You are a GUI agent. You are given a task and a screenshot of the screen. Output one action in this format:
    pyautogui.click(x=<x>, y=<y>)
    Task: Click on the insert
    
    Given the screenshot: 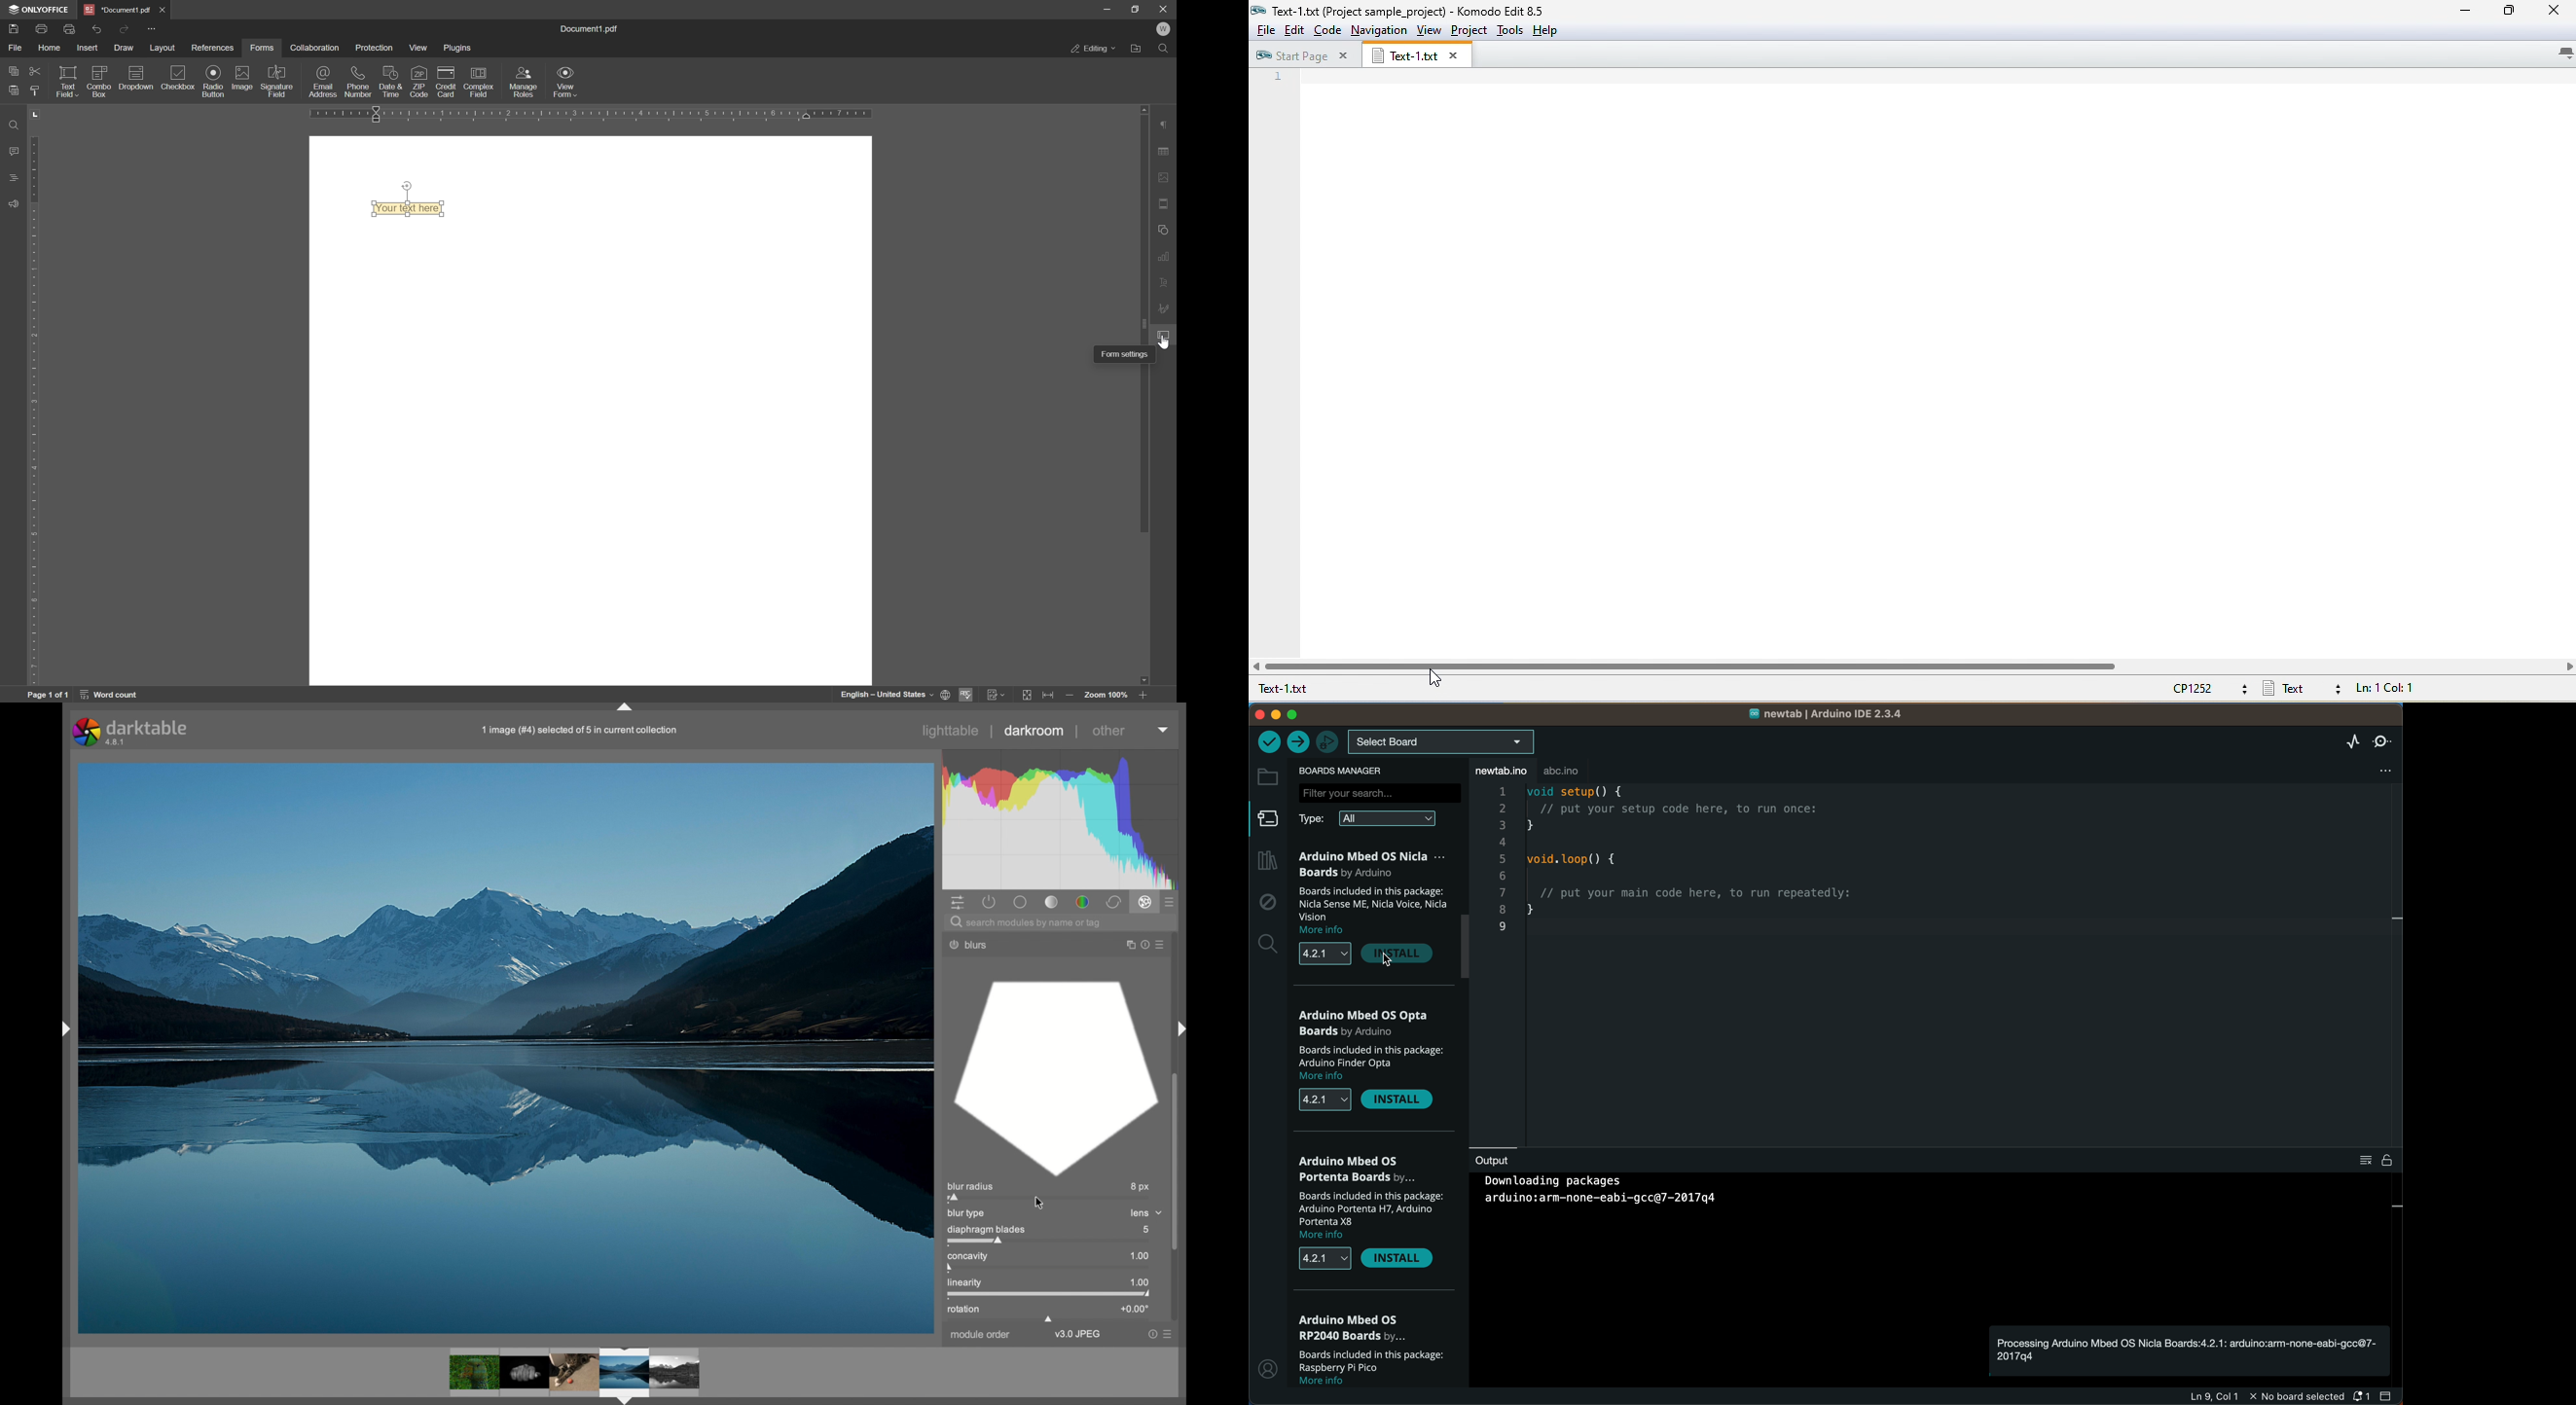 What is the action you would take?
    pyautogui.click(x=88, y=47)
    